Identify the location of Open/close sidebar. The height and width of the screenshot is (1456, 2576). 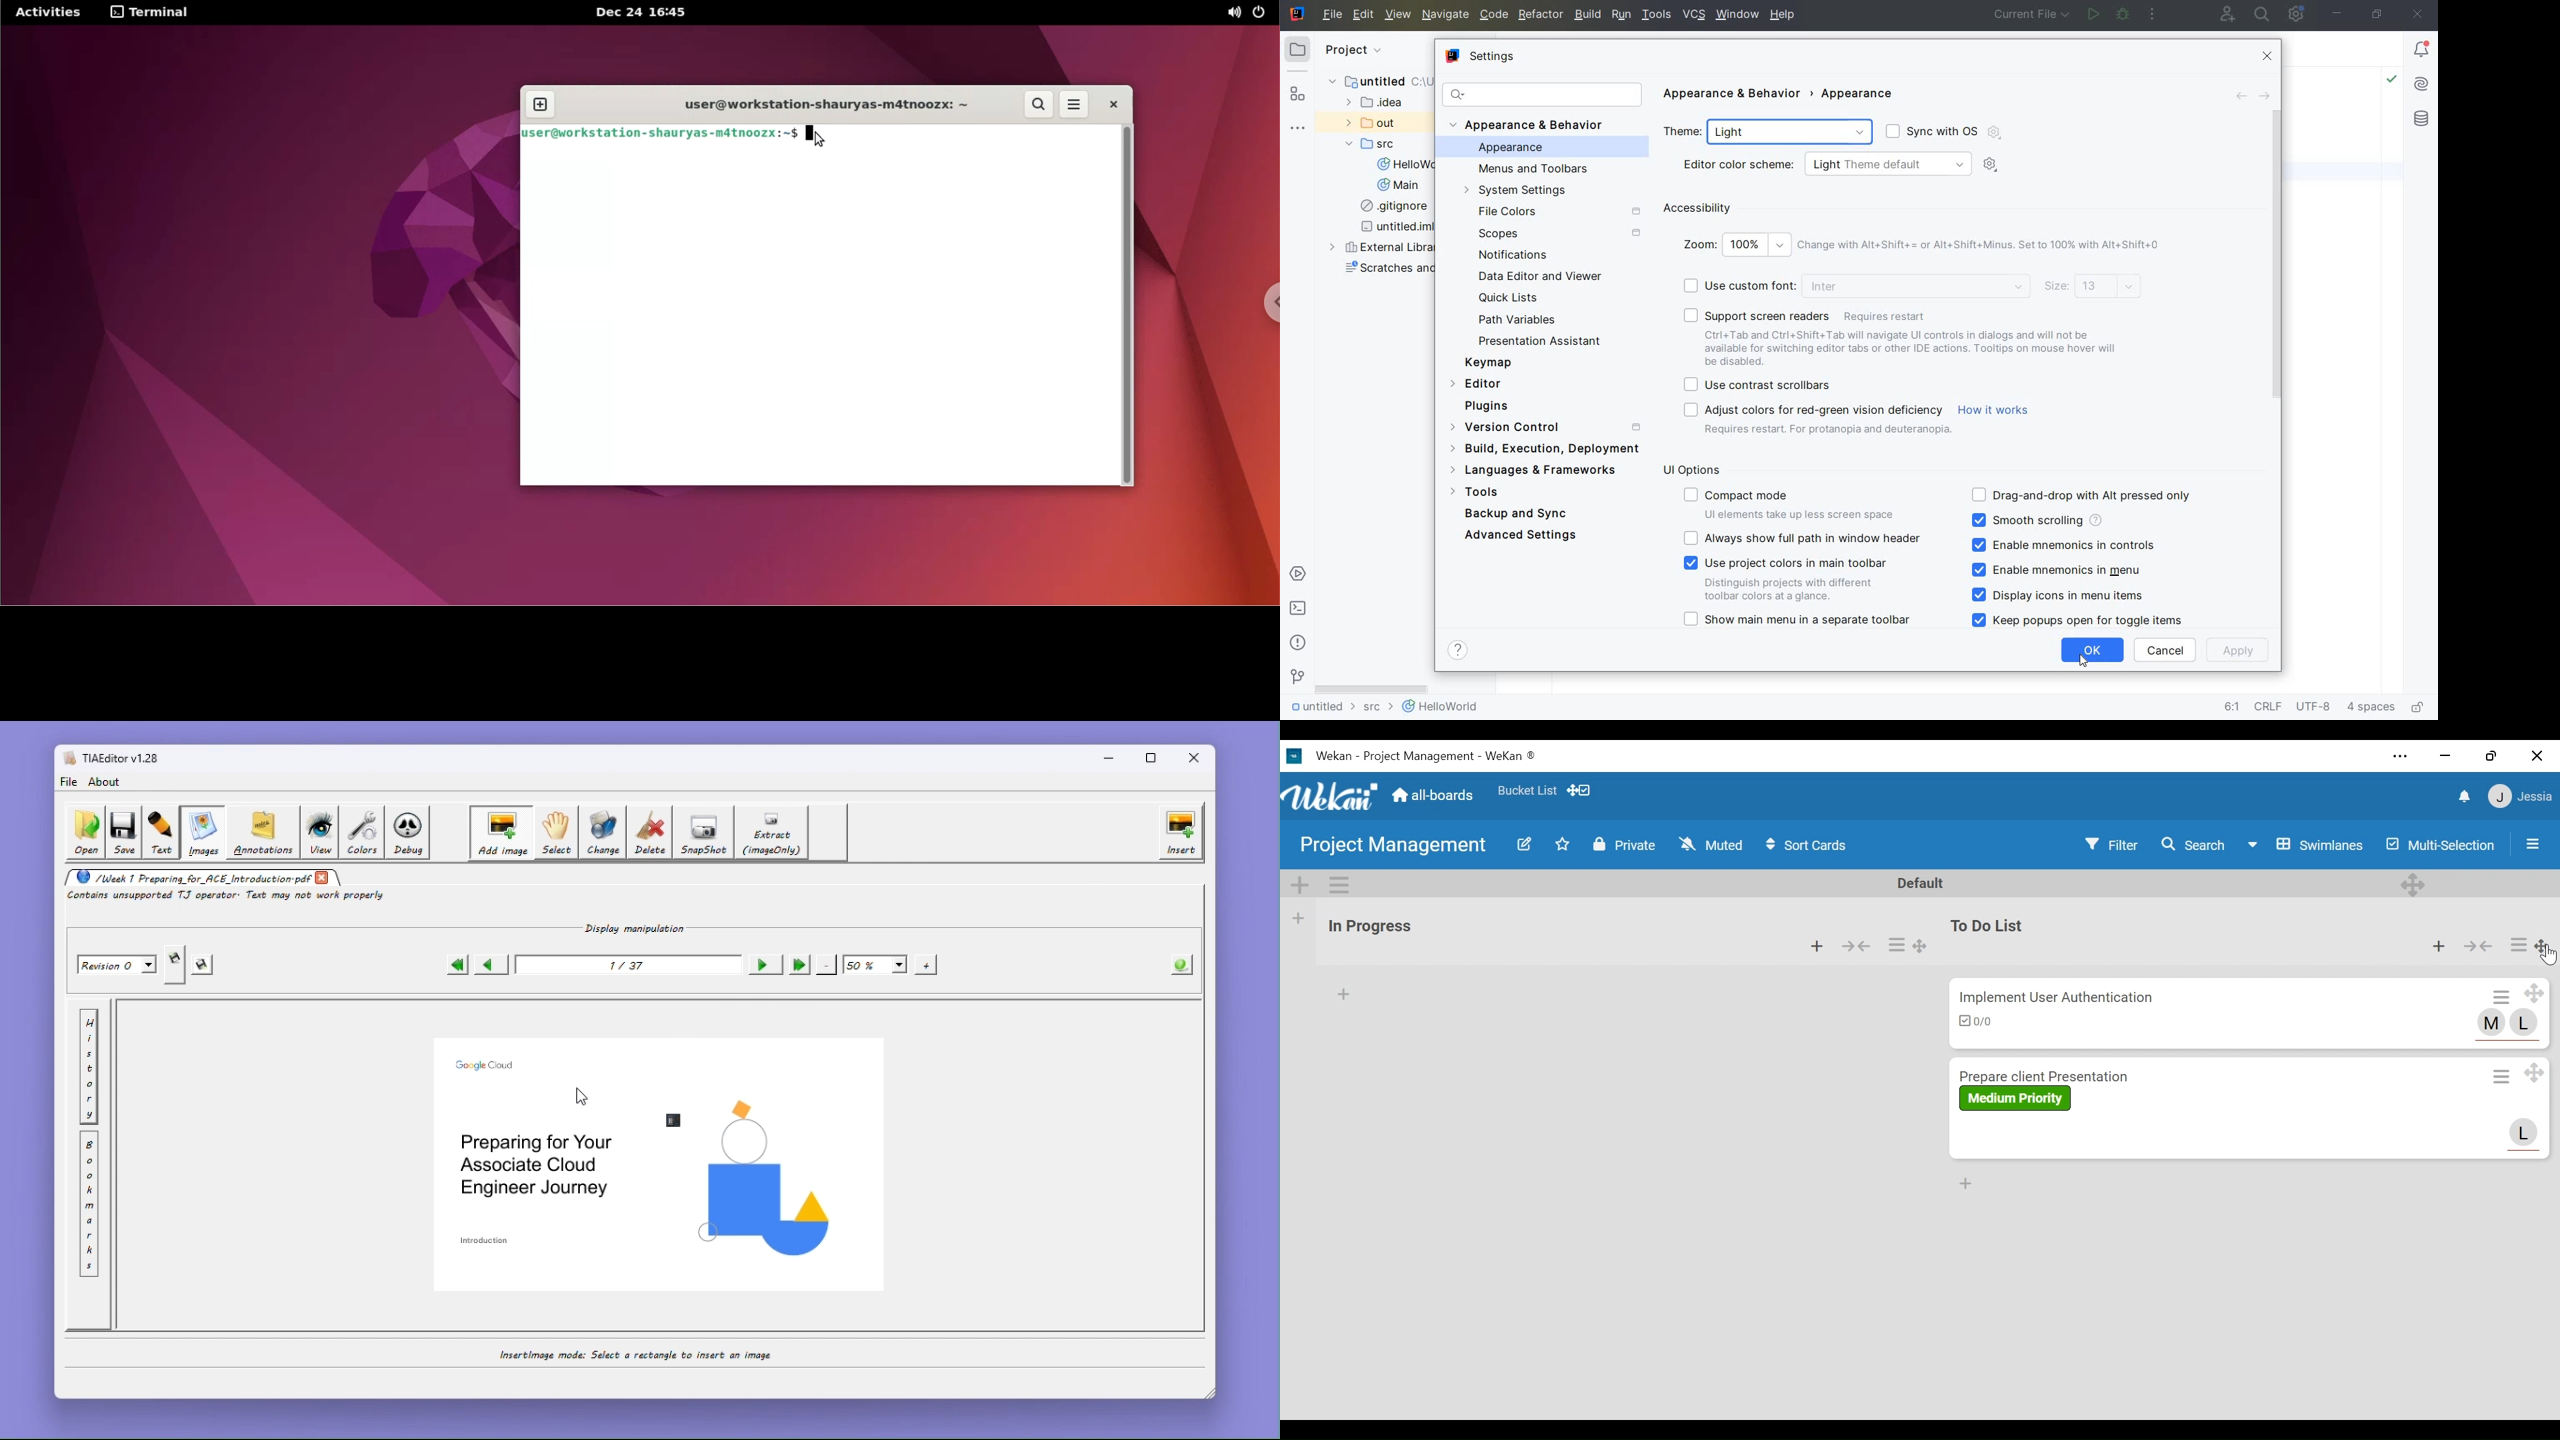
(2533, 844).